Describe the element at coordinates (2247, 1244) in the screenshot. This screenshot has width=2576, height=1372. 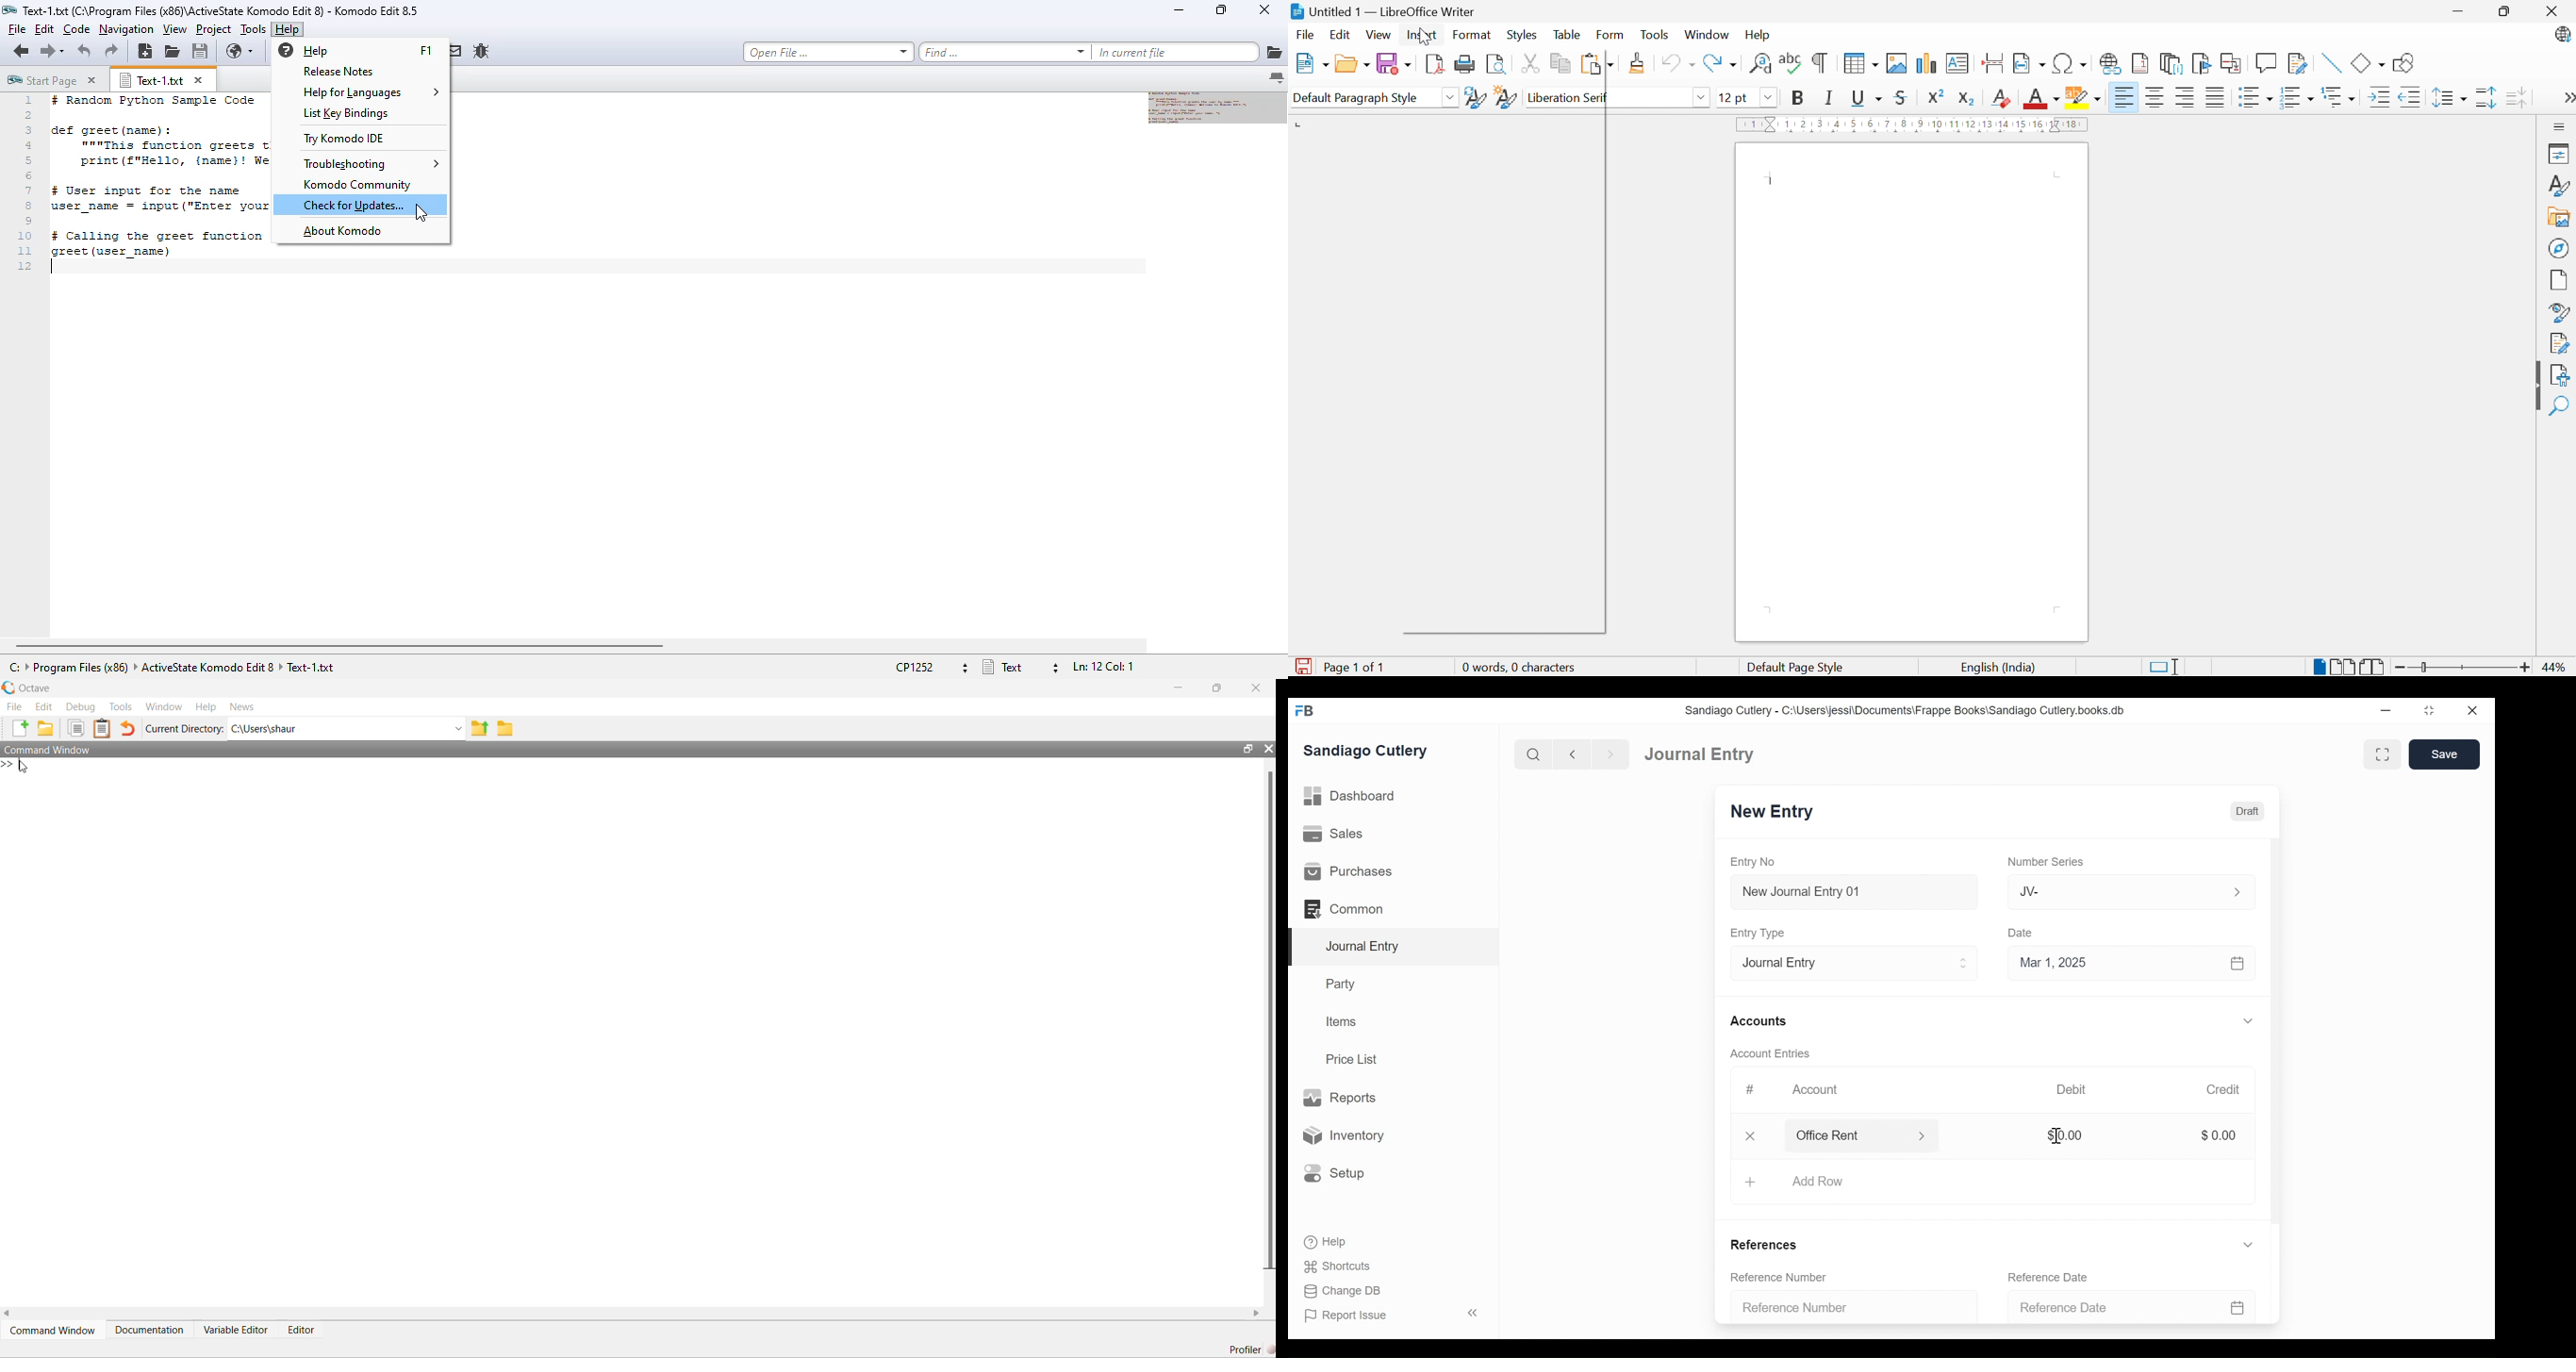
I see `expand/collapse` at that location.